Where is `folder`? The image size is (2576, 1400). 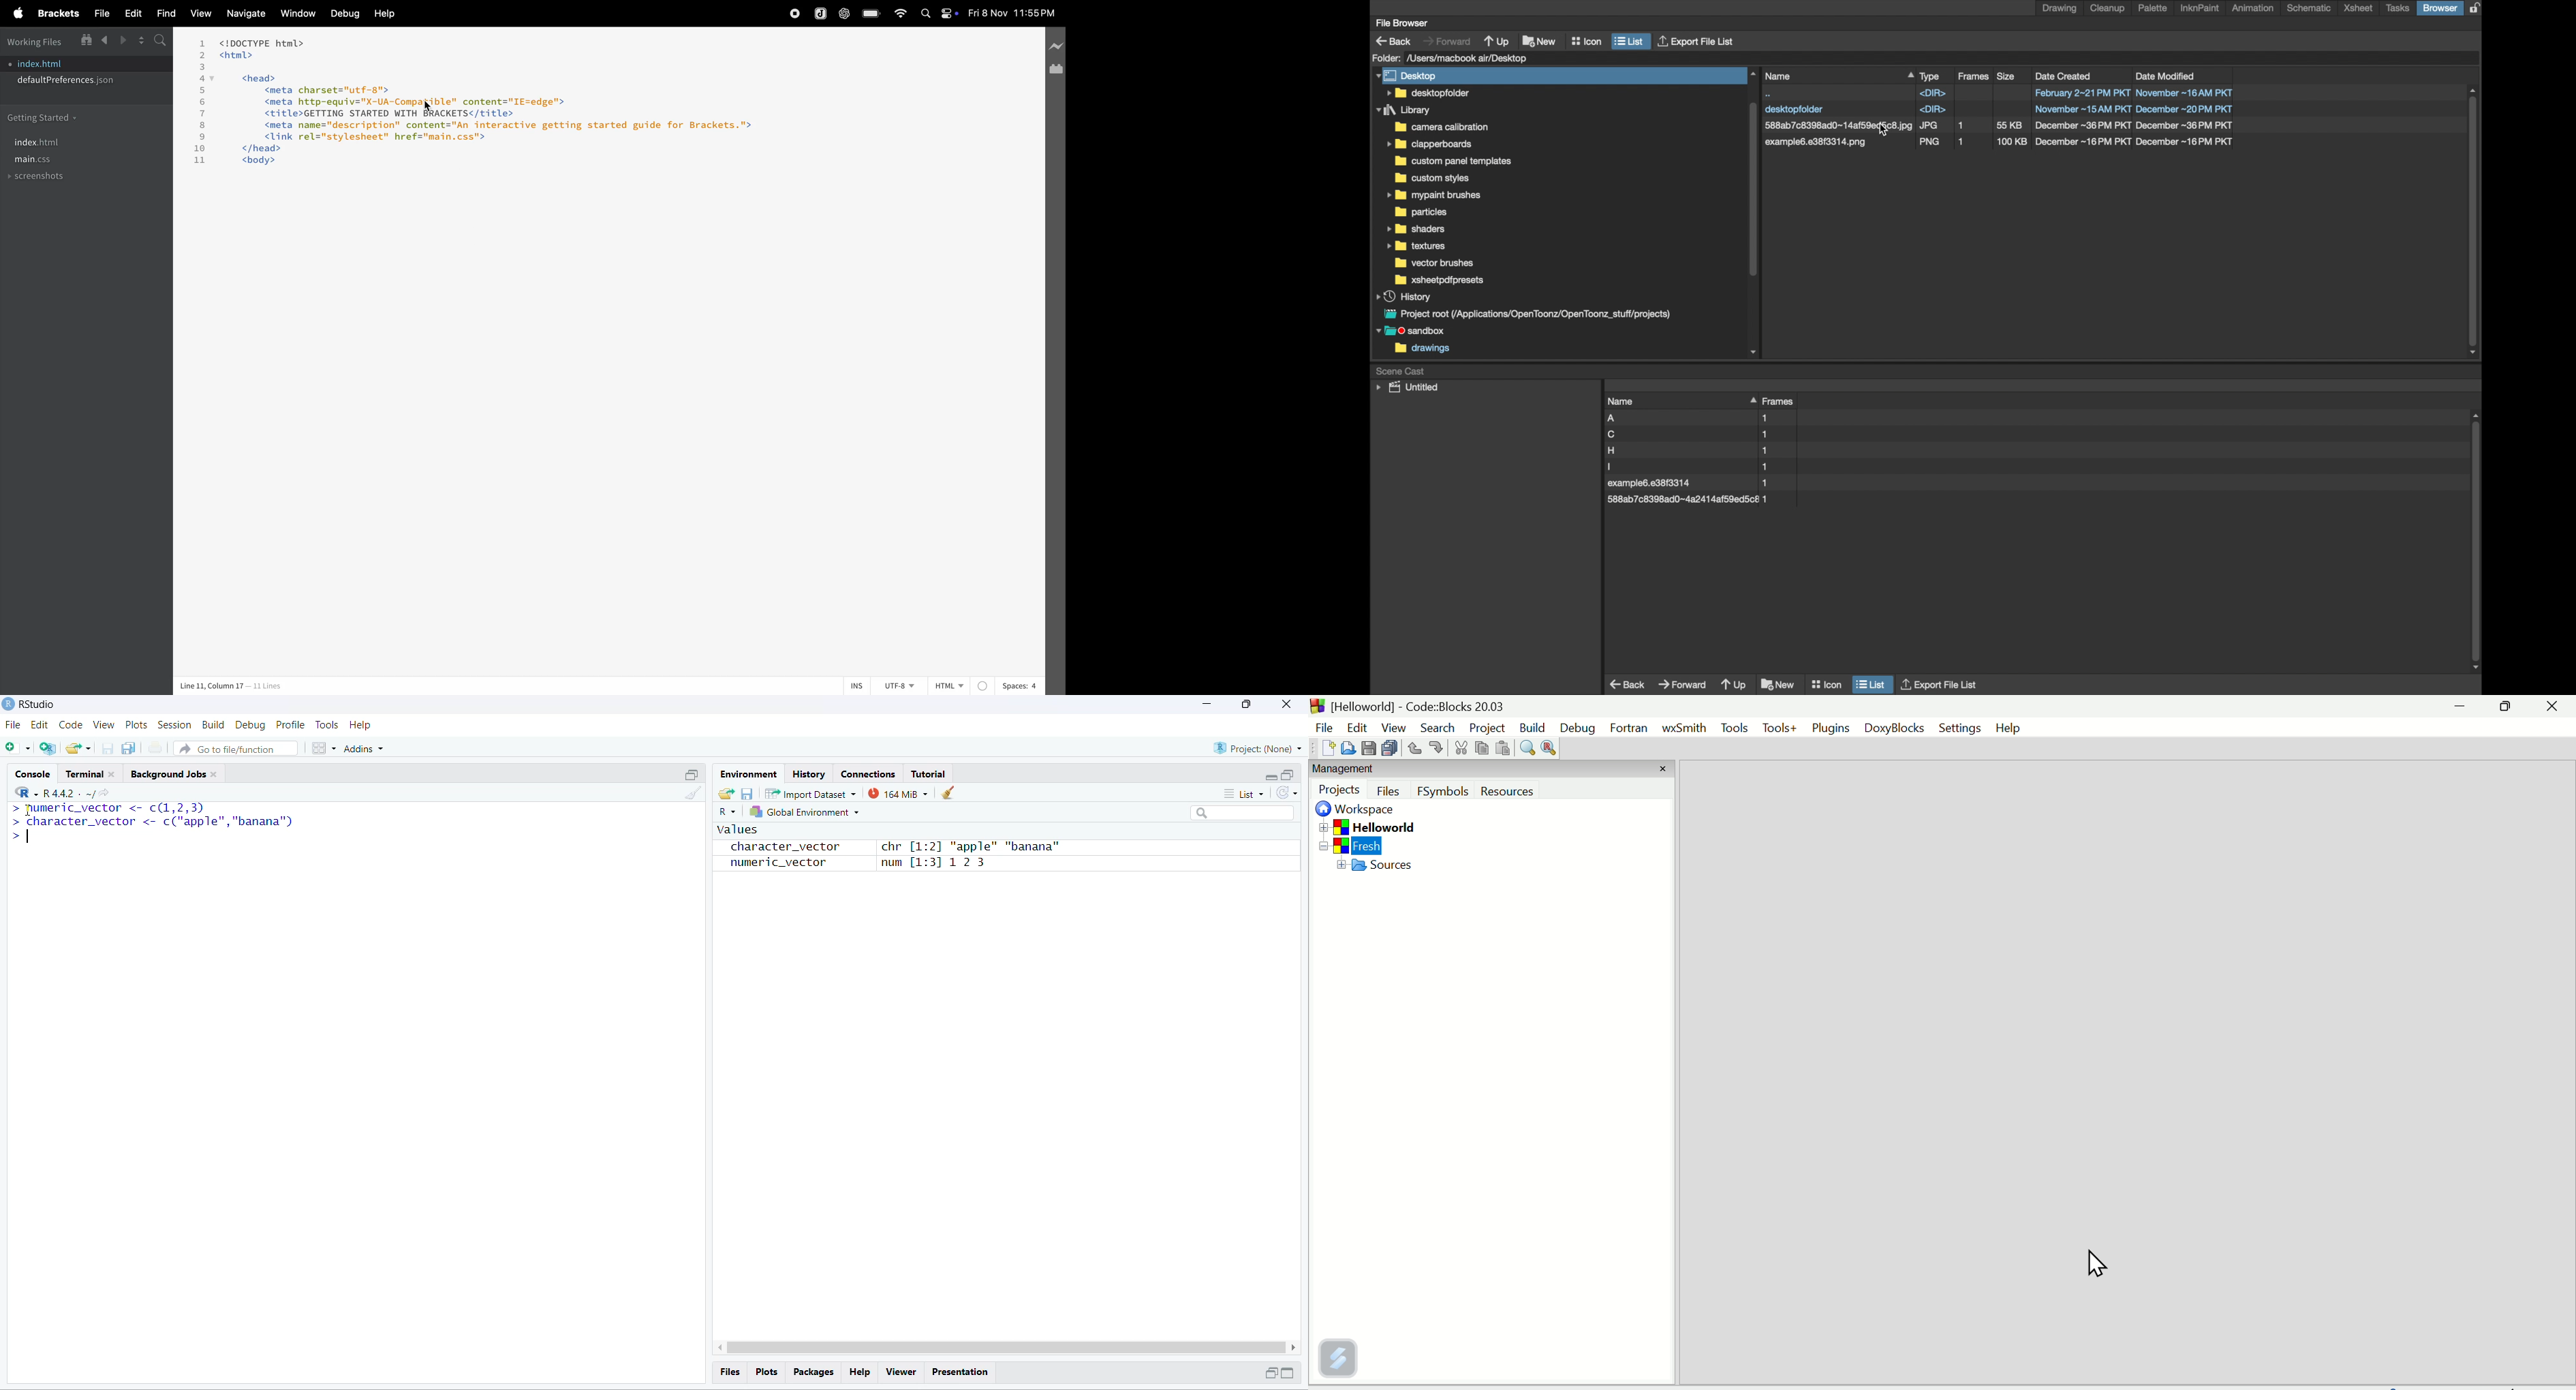 folder is located at coordinates (1456, 161).